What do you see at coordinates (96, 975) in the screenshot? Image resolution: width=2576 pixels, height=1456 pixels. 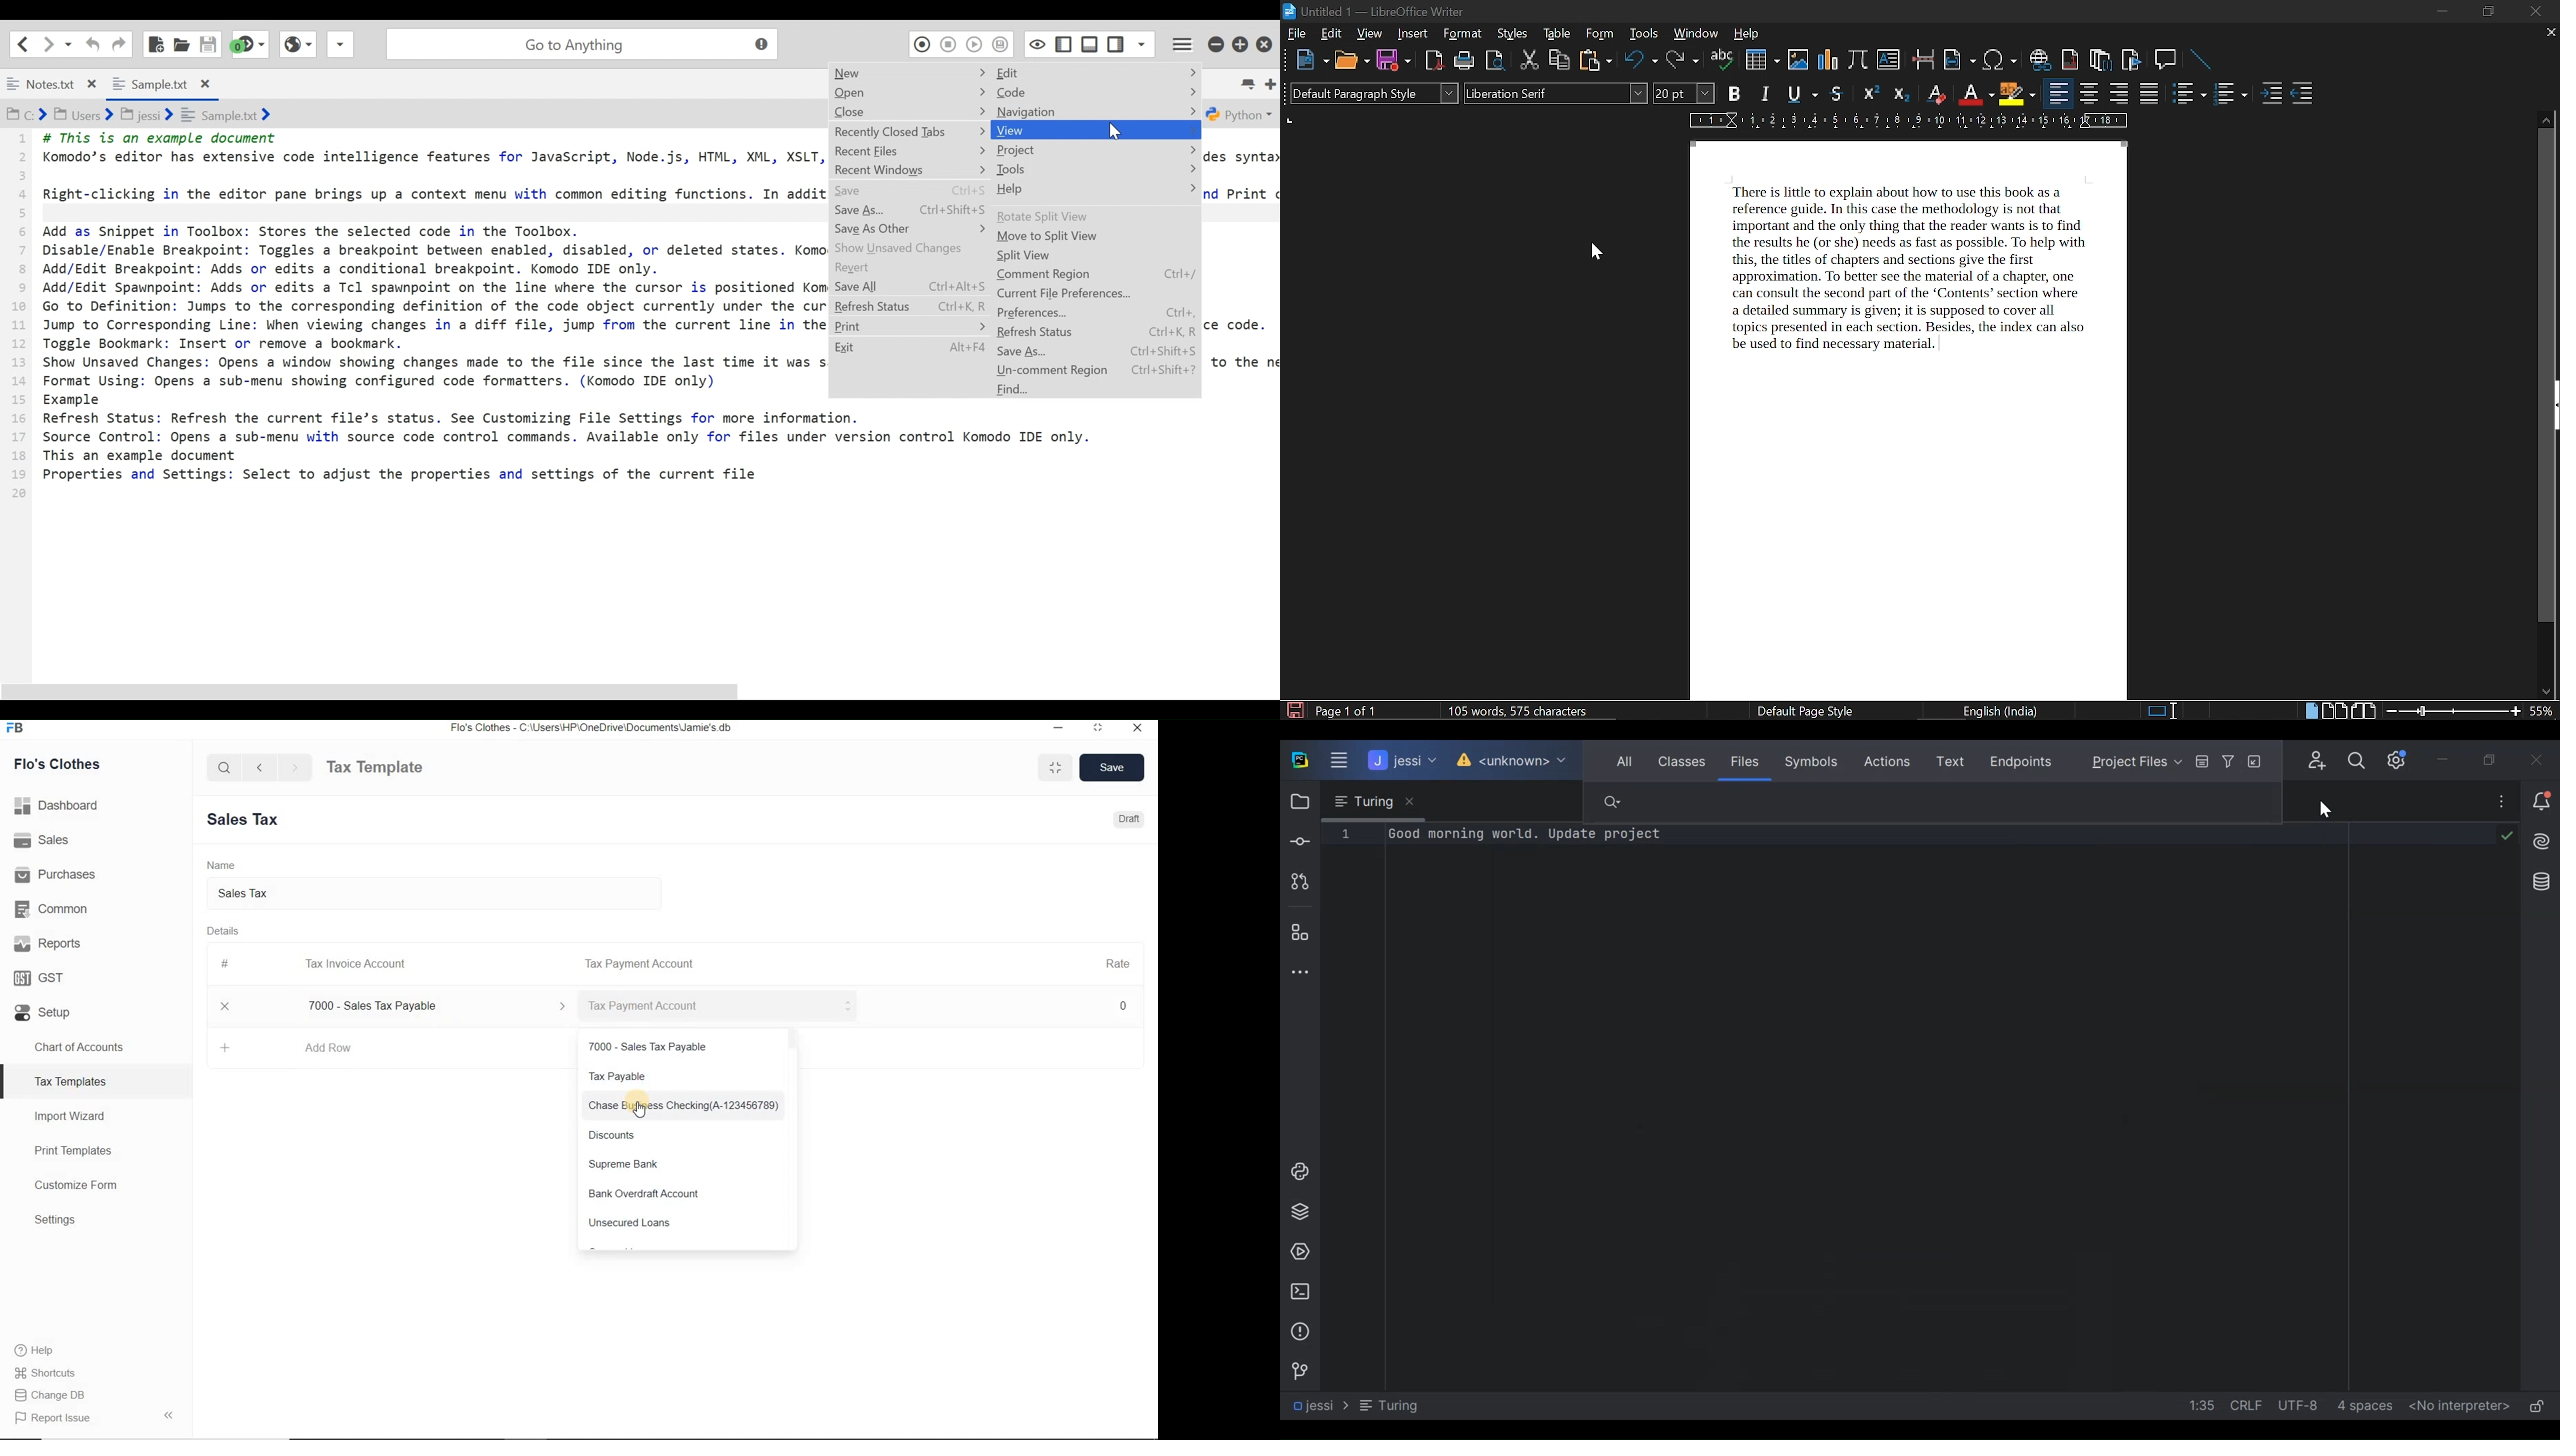 I see `GST` at bounding box center [96, 975].